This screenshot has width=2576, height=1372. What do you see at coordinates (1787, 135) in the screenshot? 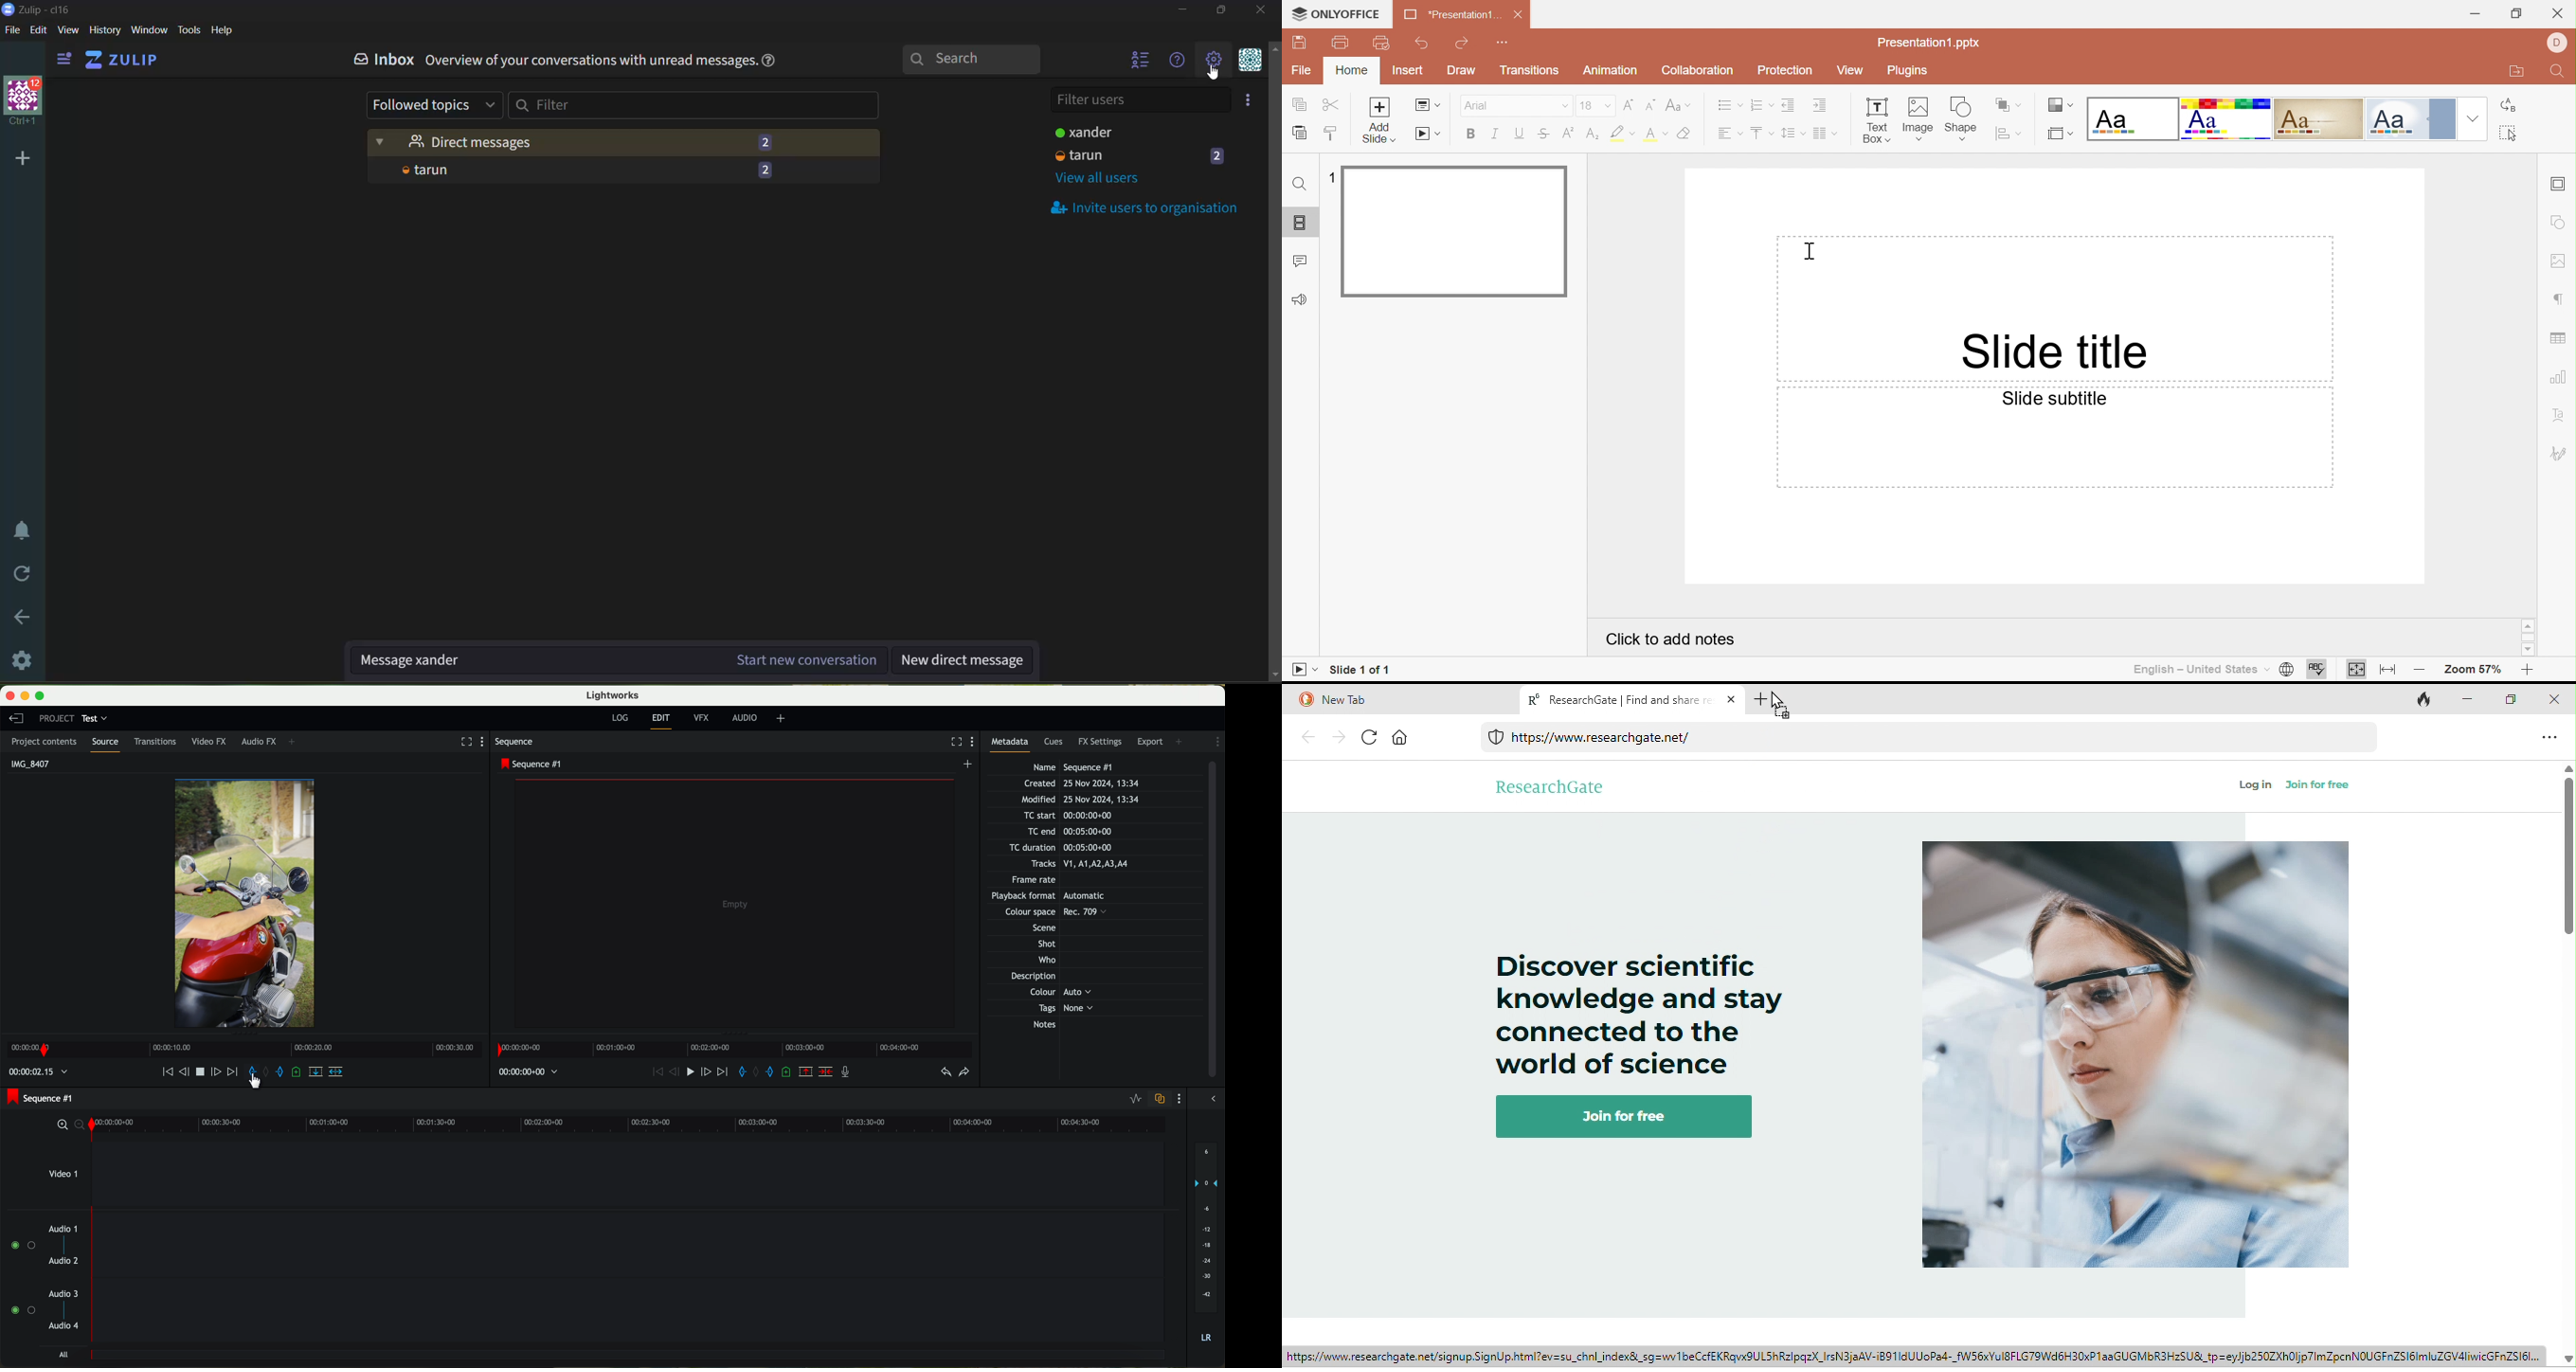
I see `Line spacing` at bounding box center [1787, 135].